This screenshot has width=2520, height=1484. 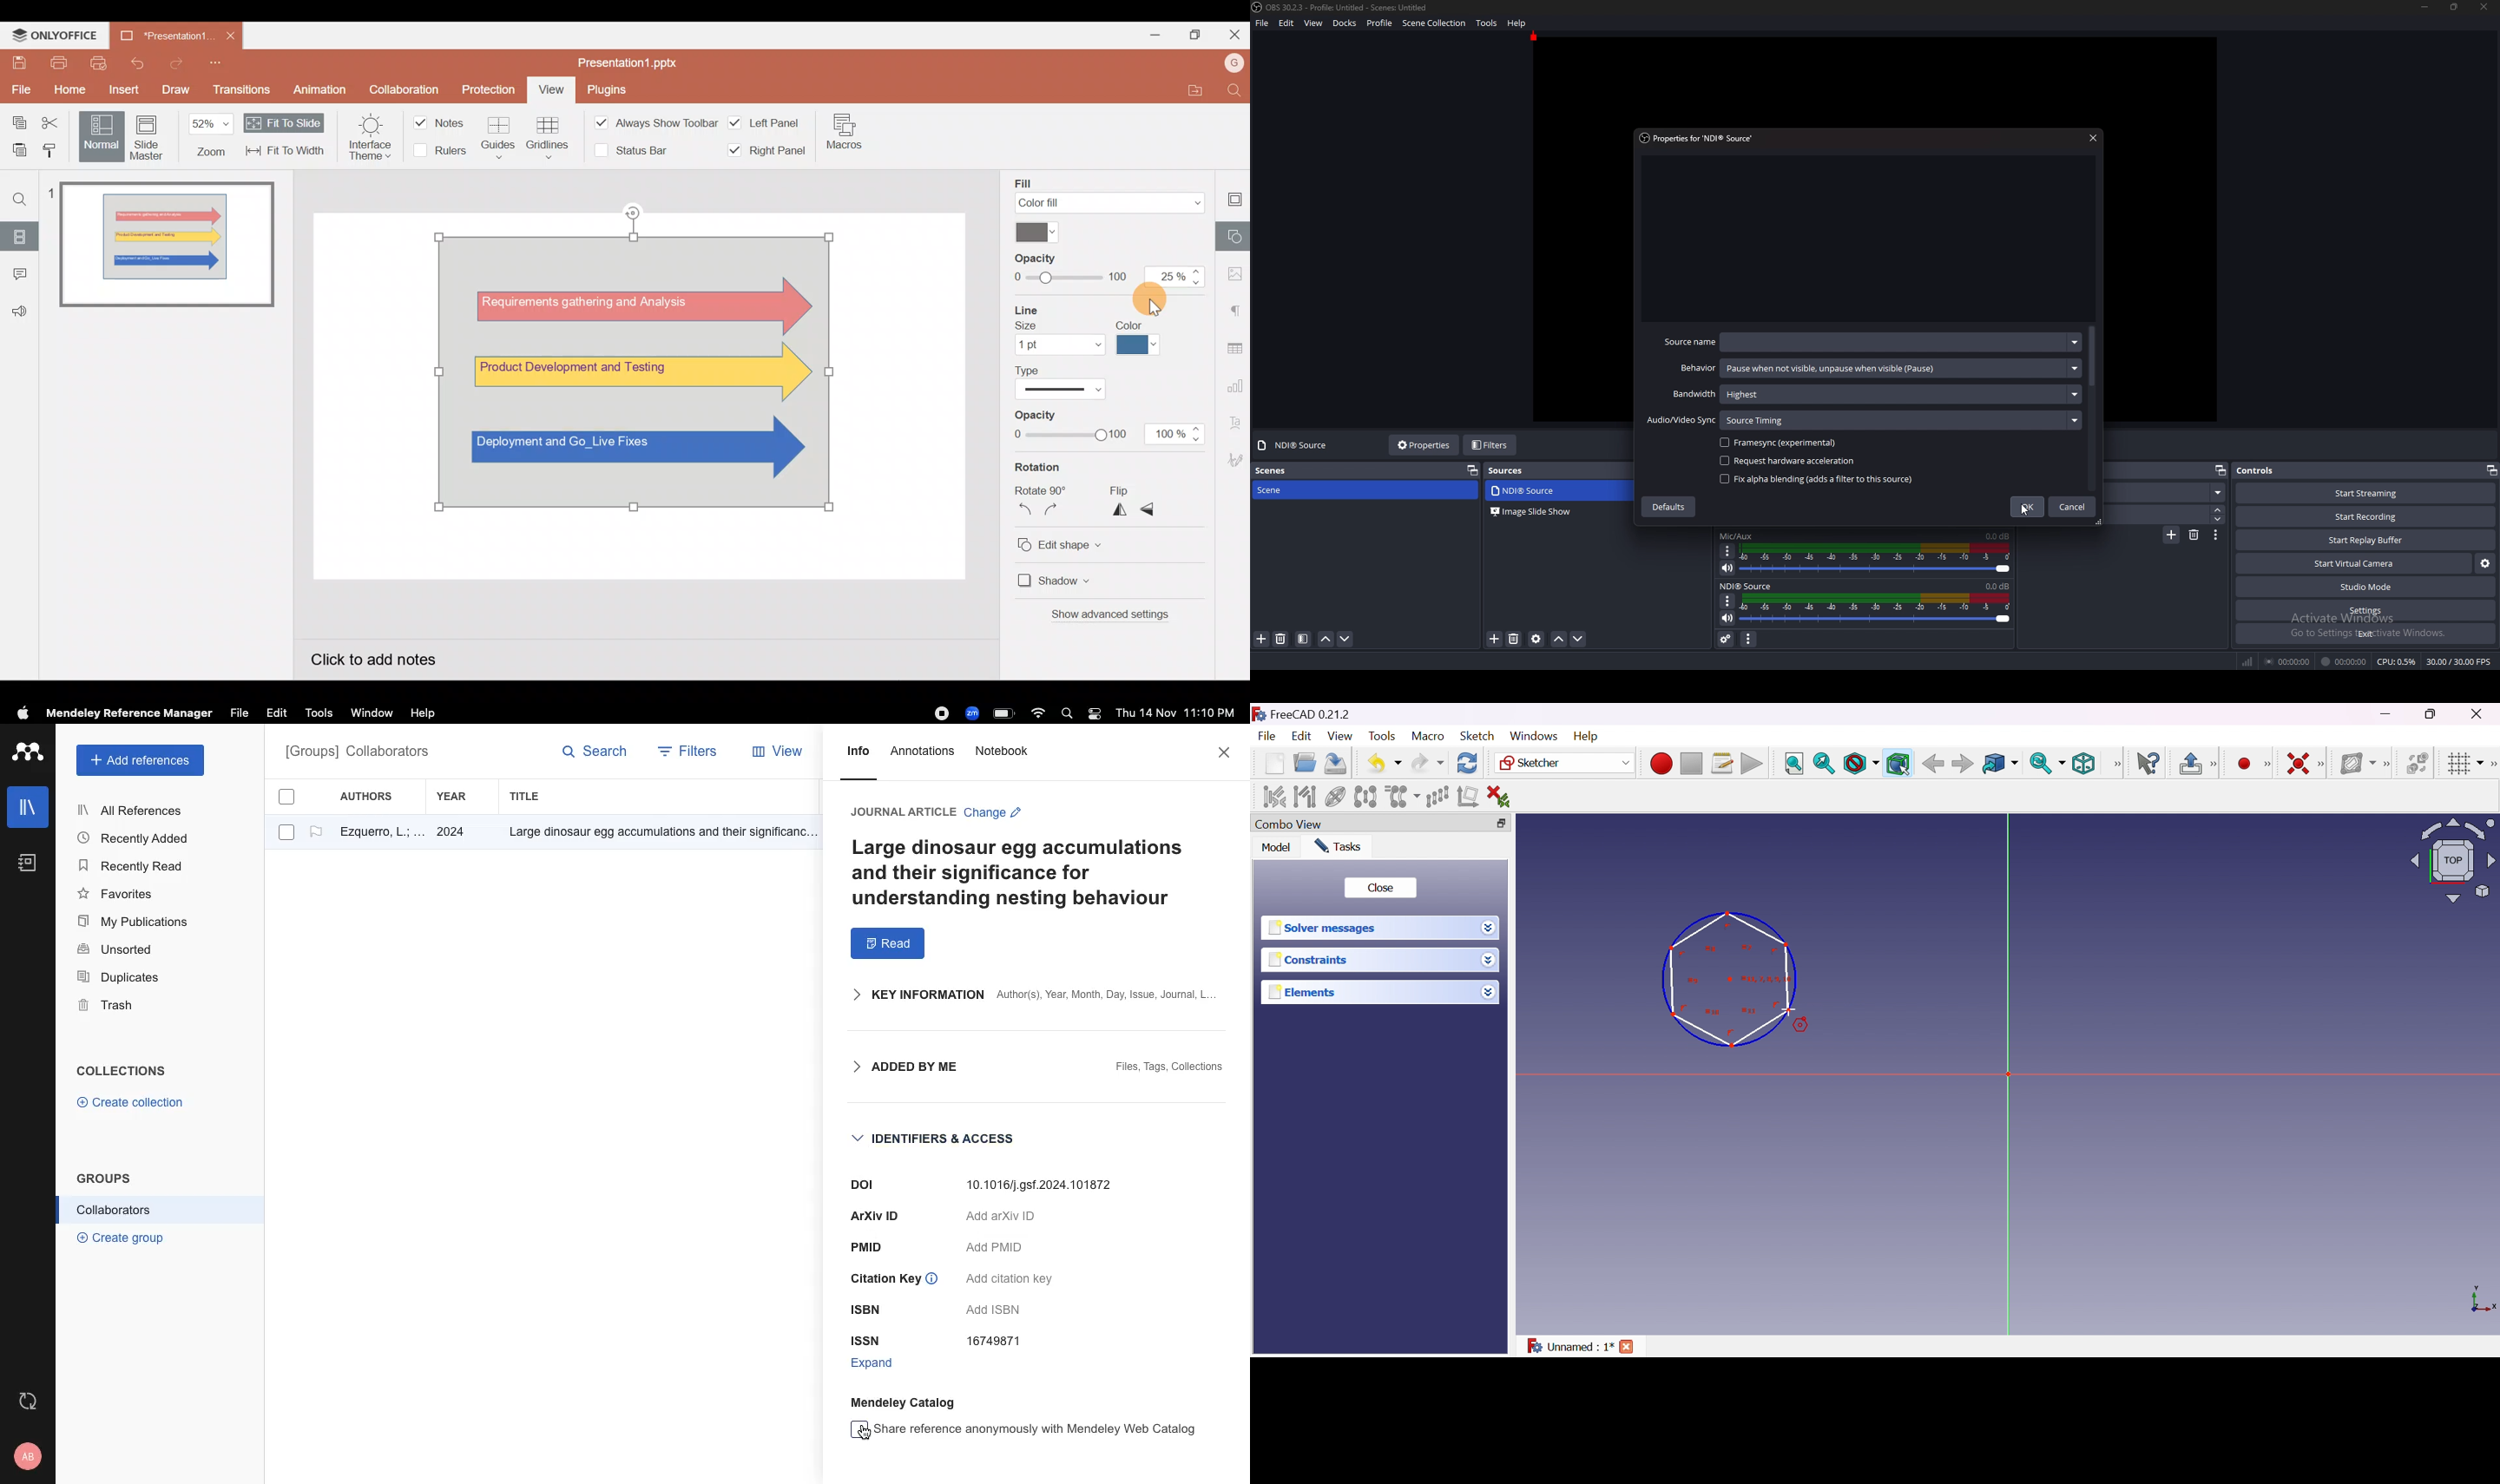 What do you see at coordinates (1964, 763) in the screenshot?
I see `Forward` at bounding box center [1964, 763].